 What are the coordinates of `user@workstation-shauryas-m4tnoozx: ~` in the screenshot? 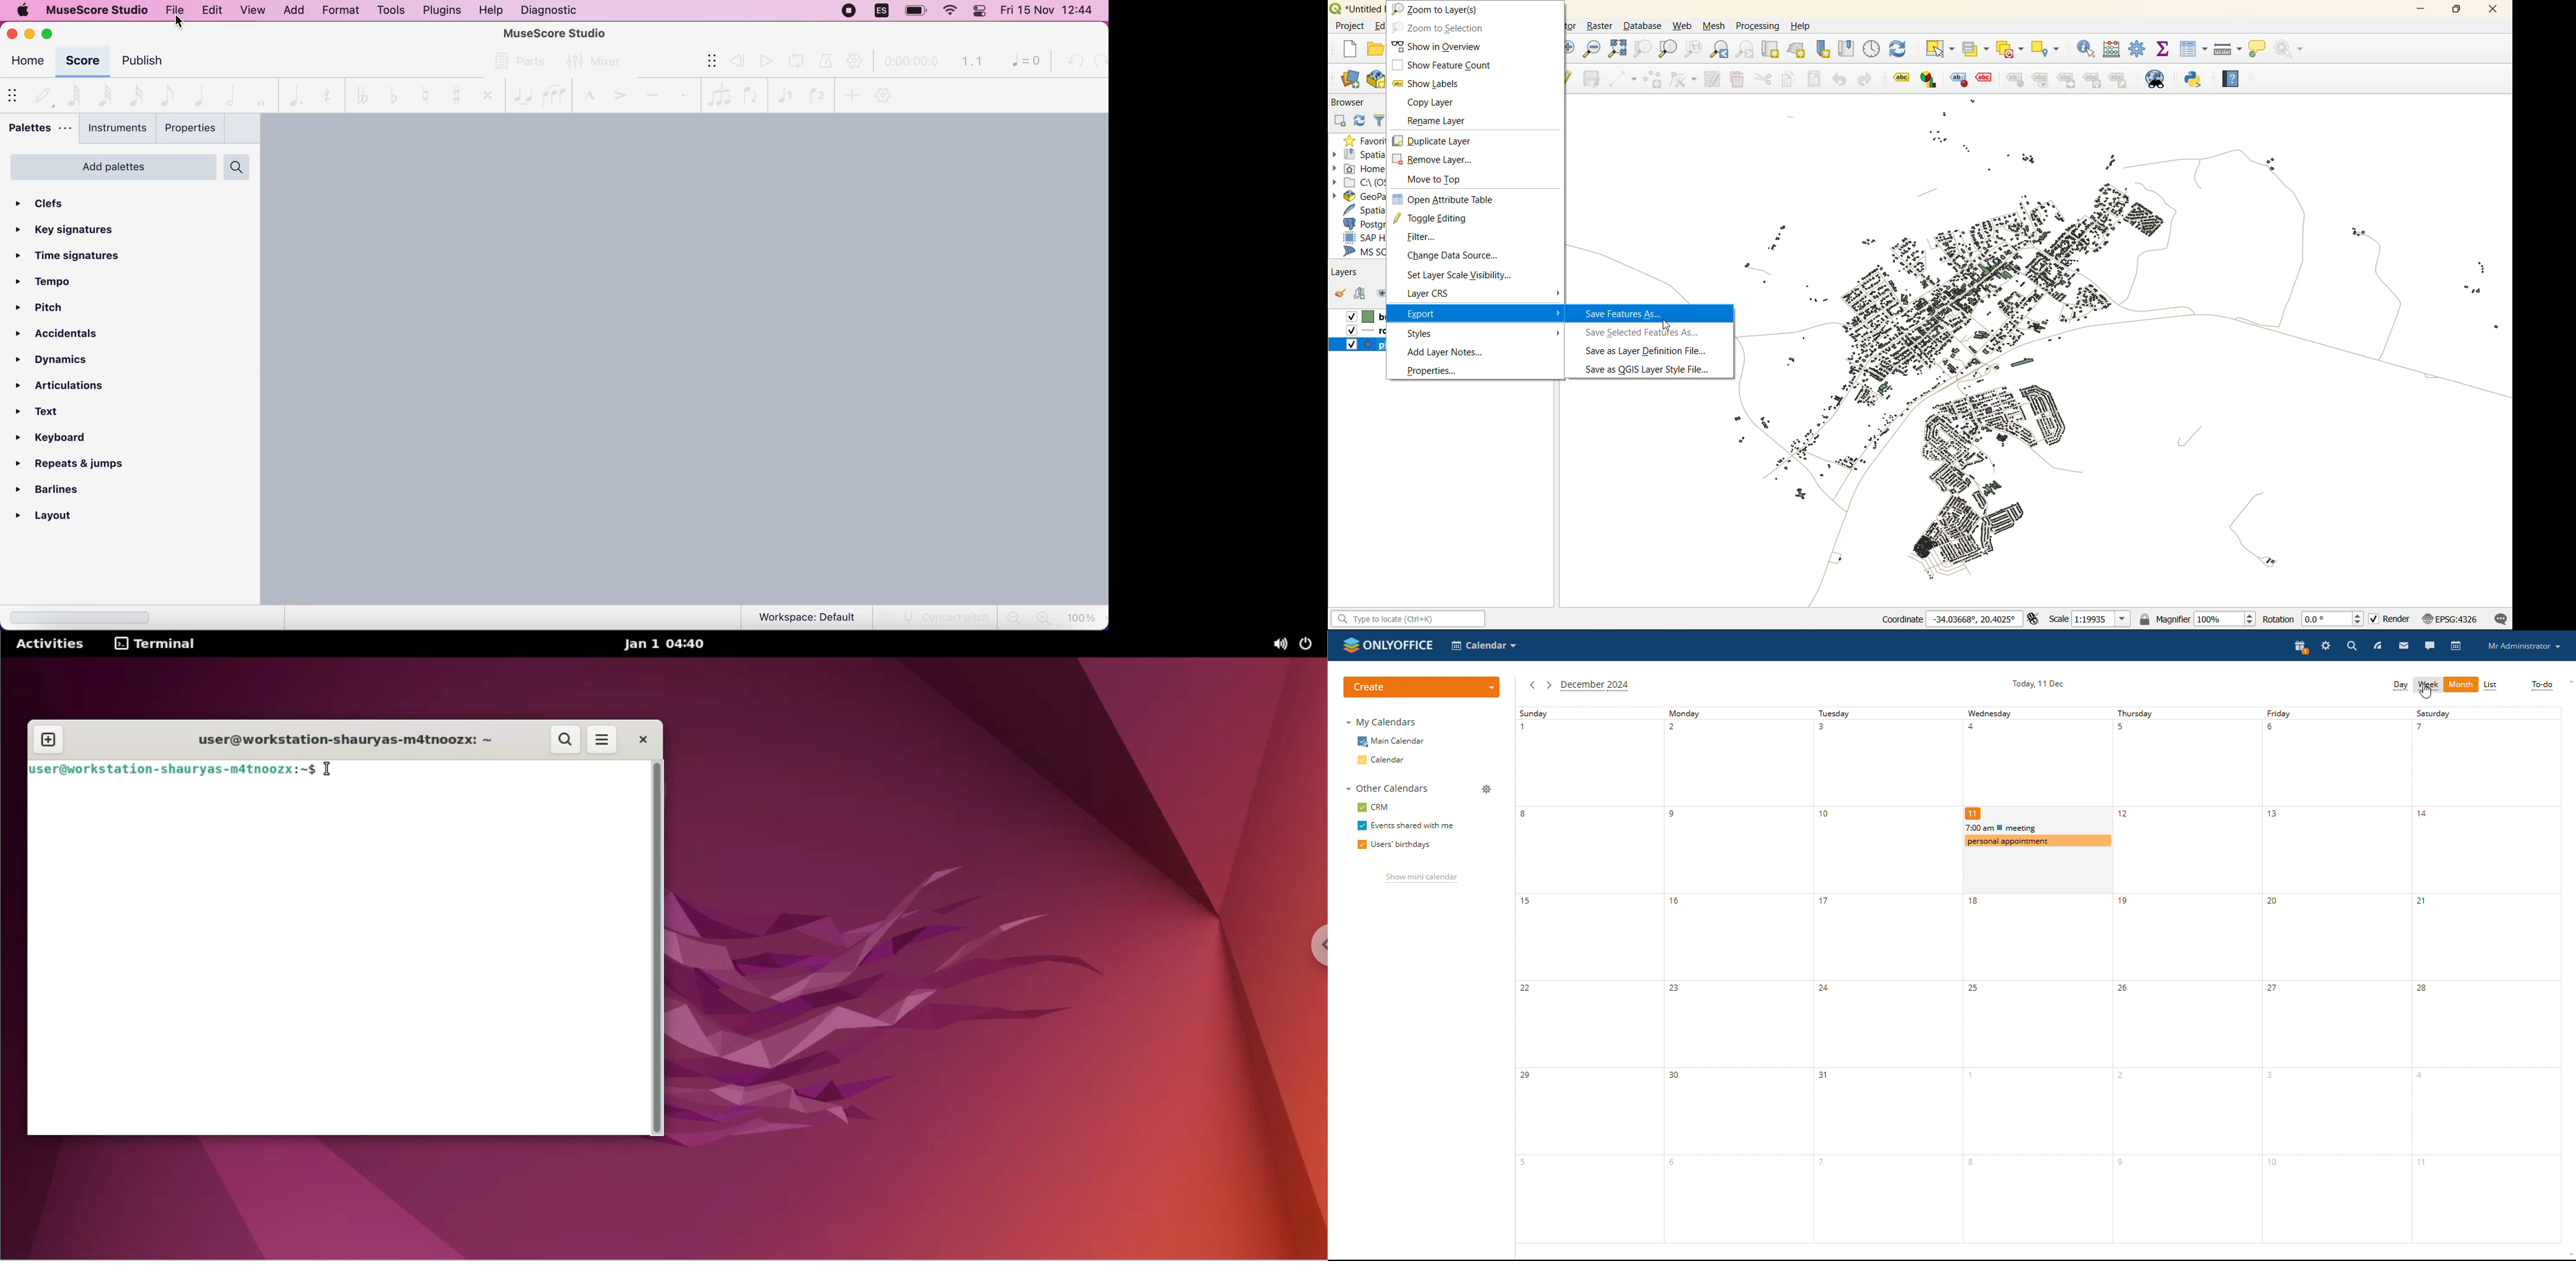 It's located at (343, 740).